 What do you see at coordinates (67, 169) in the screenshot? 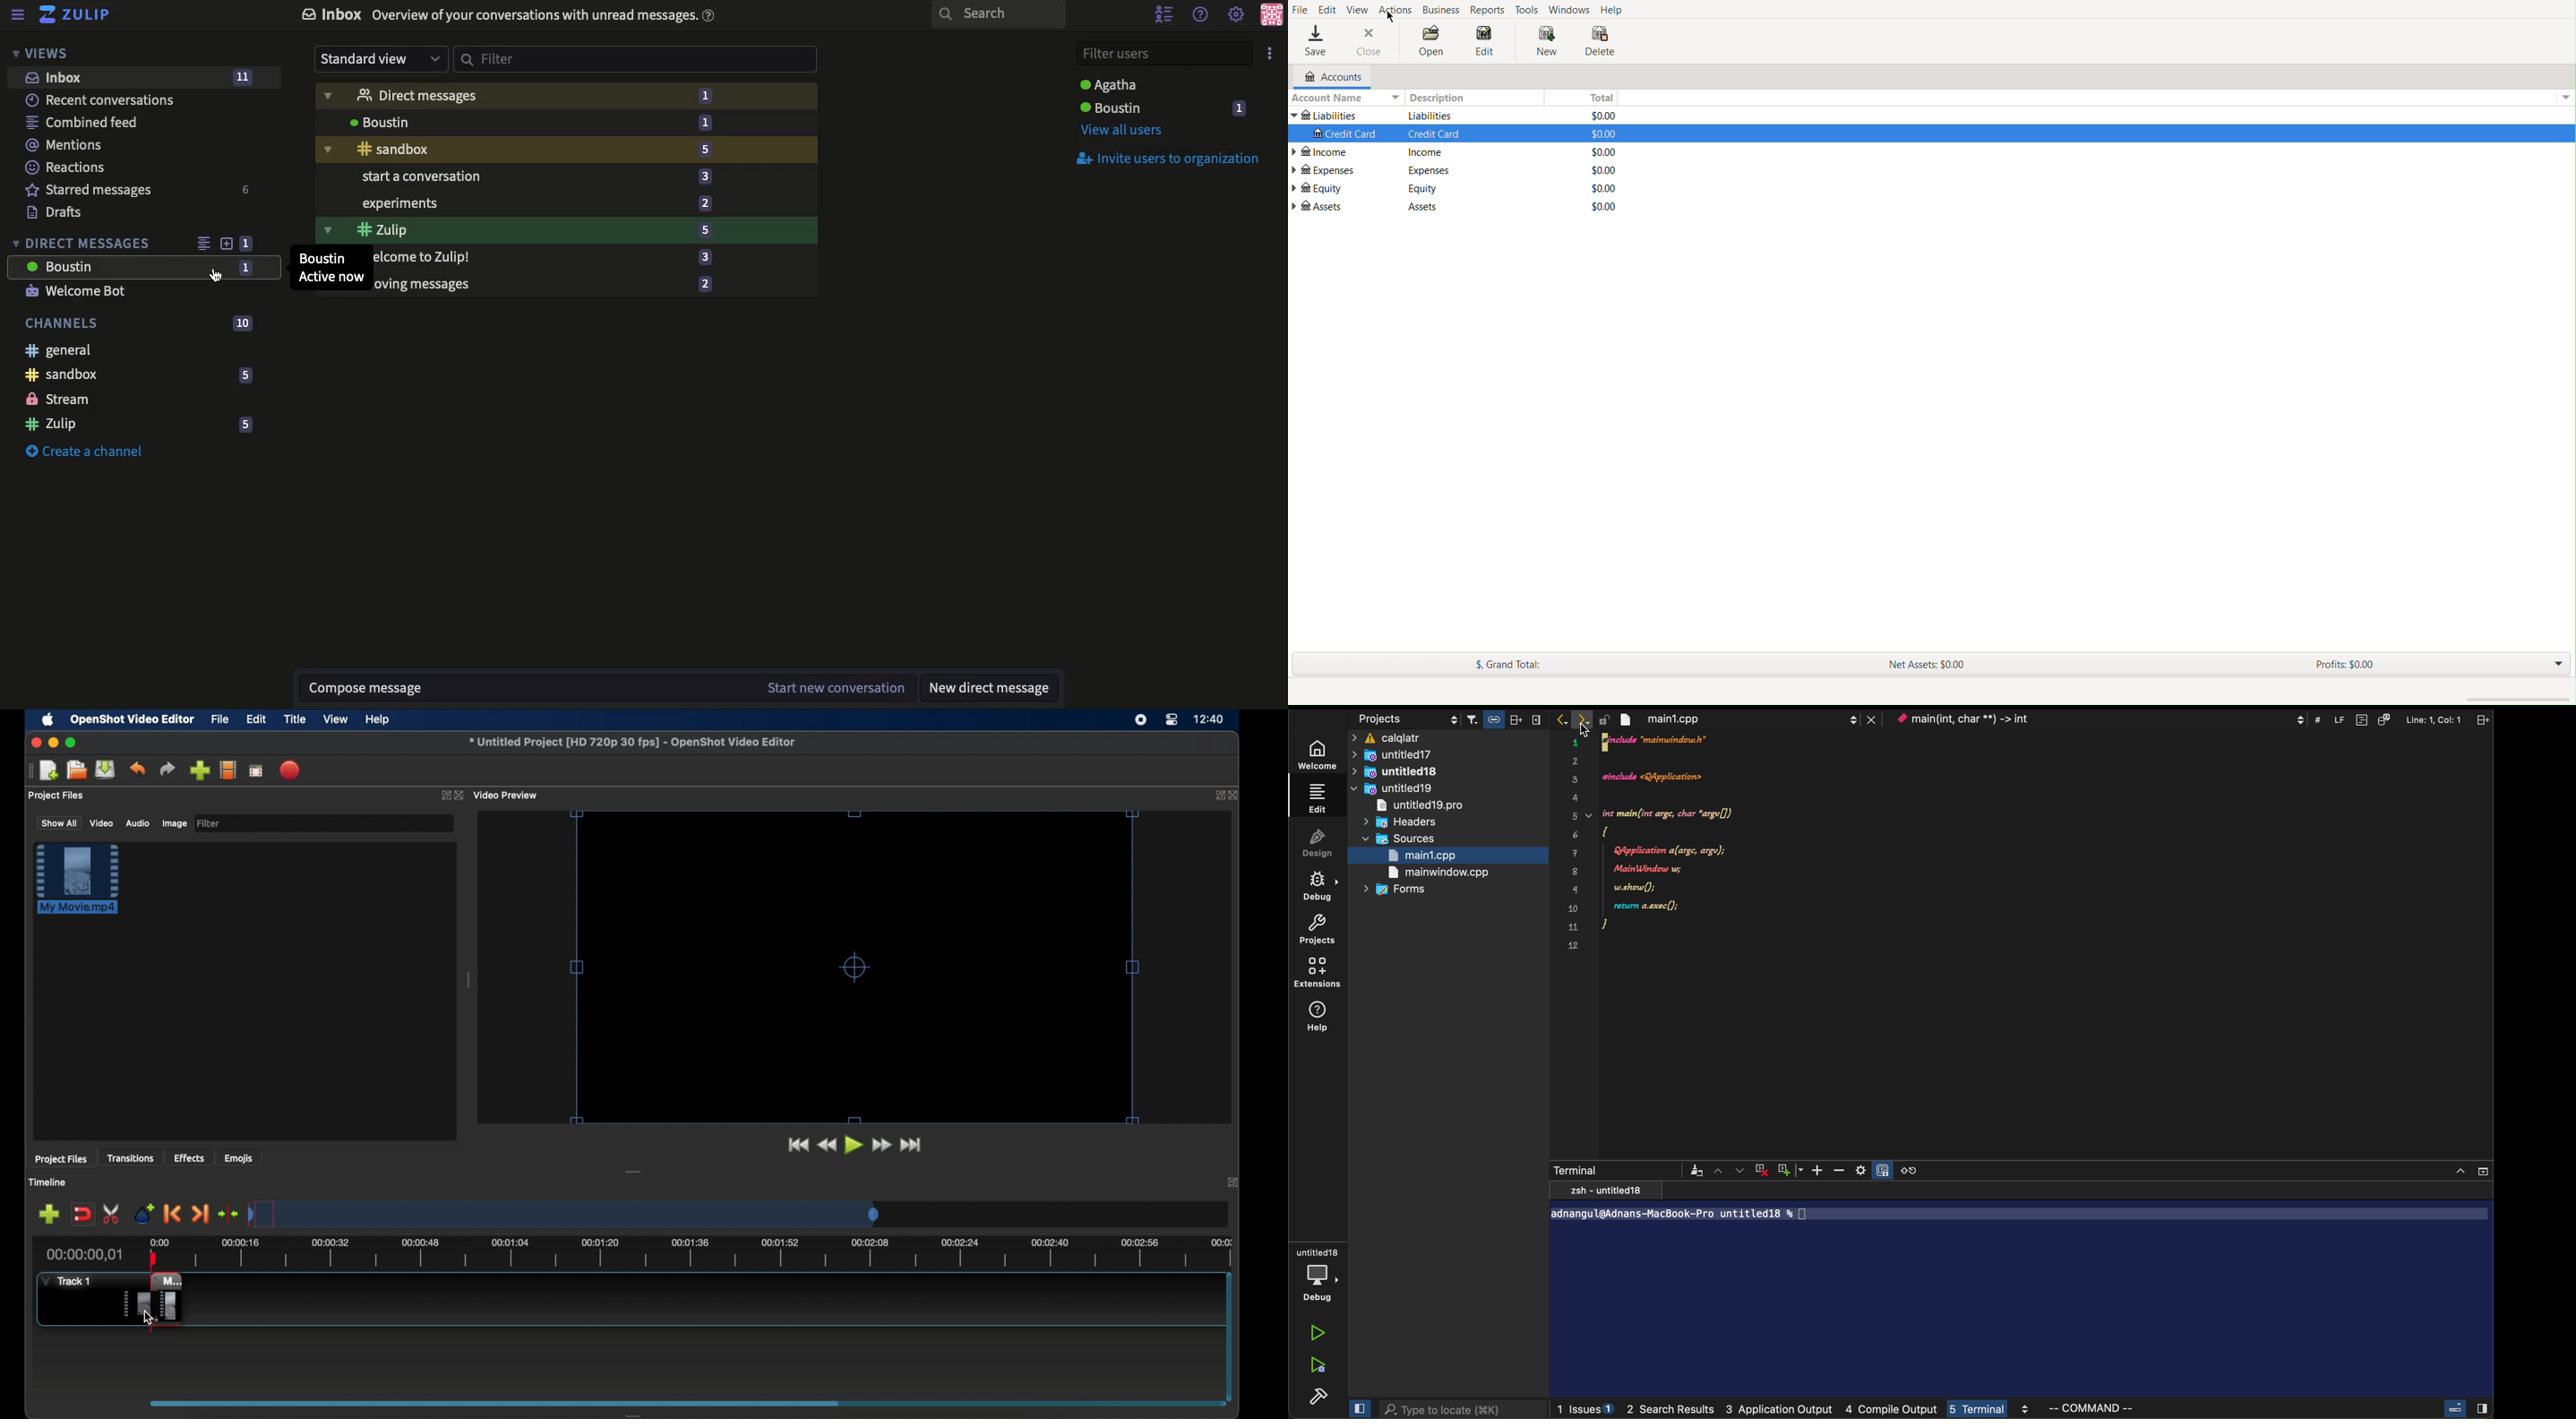
I see `Reactions` at bounding box center [67, 169].